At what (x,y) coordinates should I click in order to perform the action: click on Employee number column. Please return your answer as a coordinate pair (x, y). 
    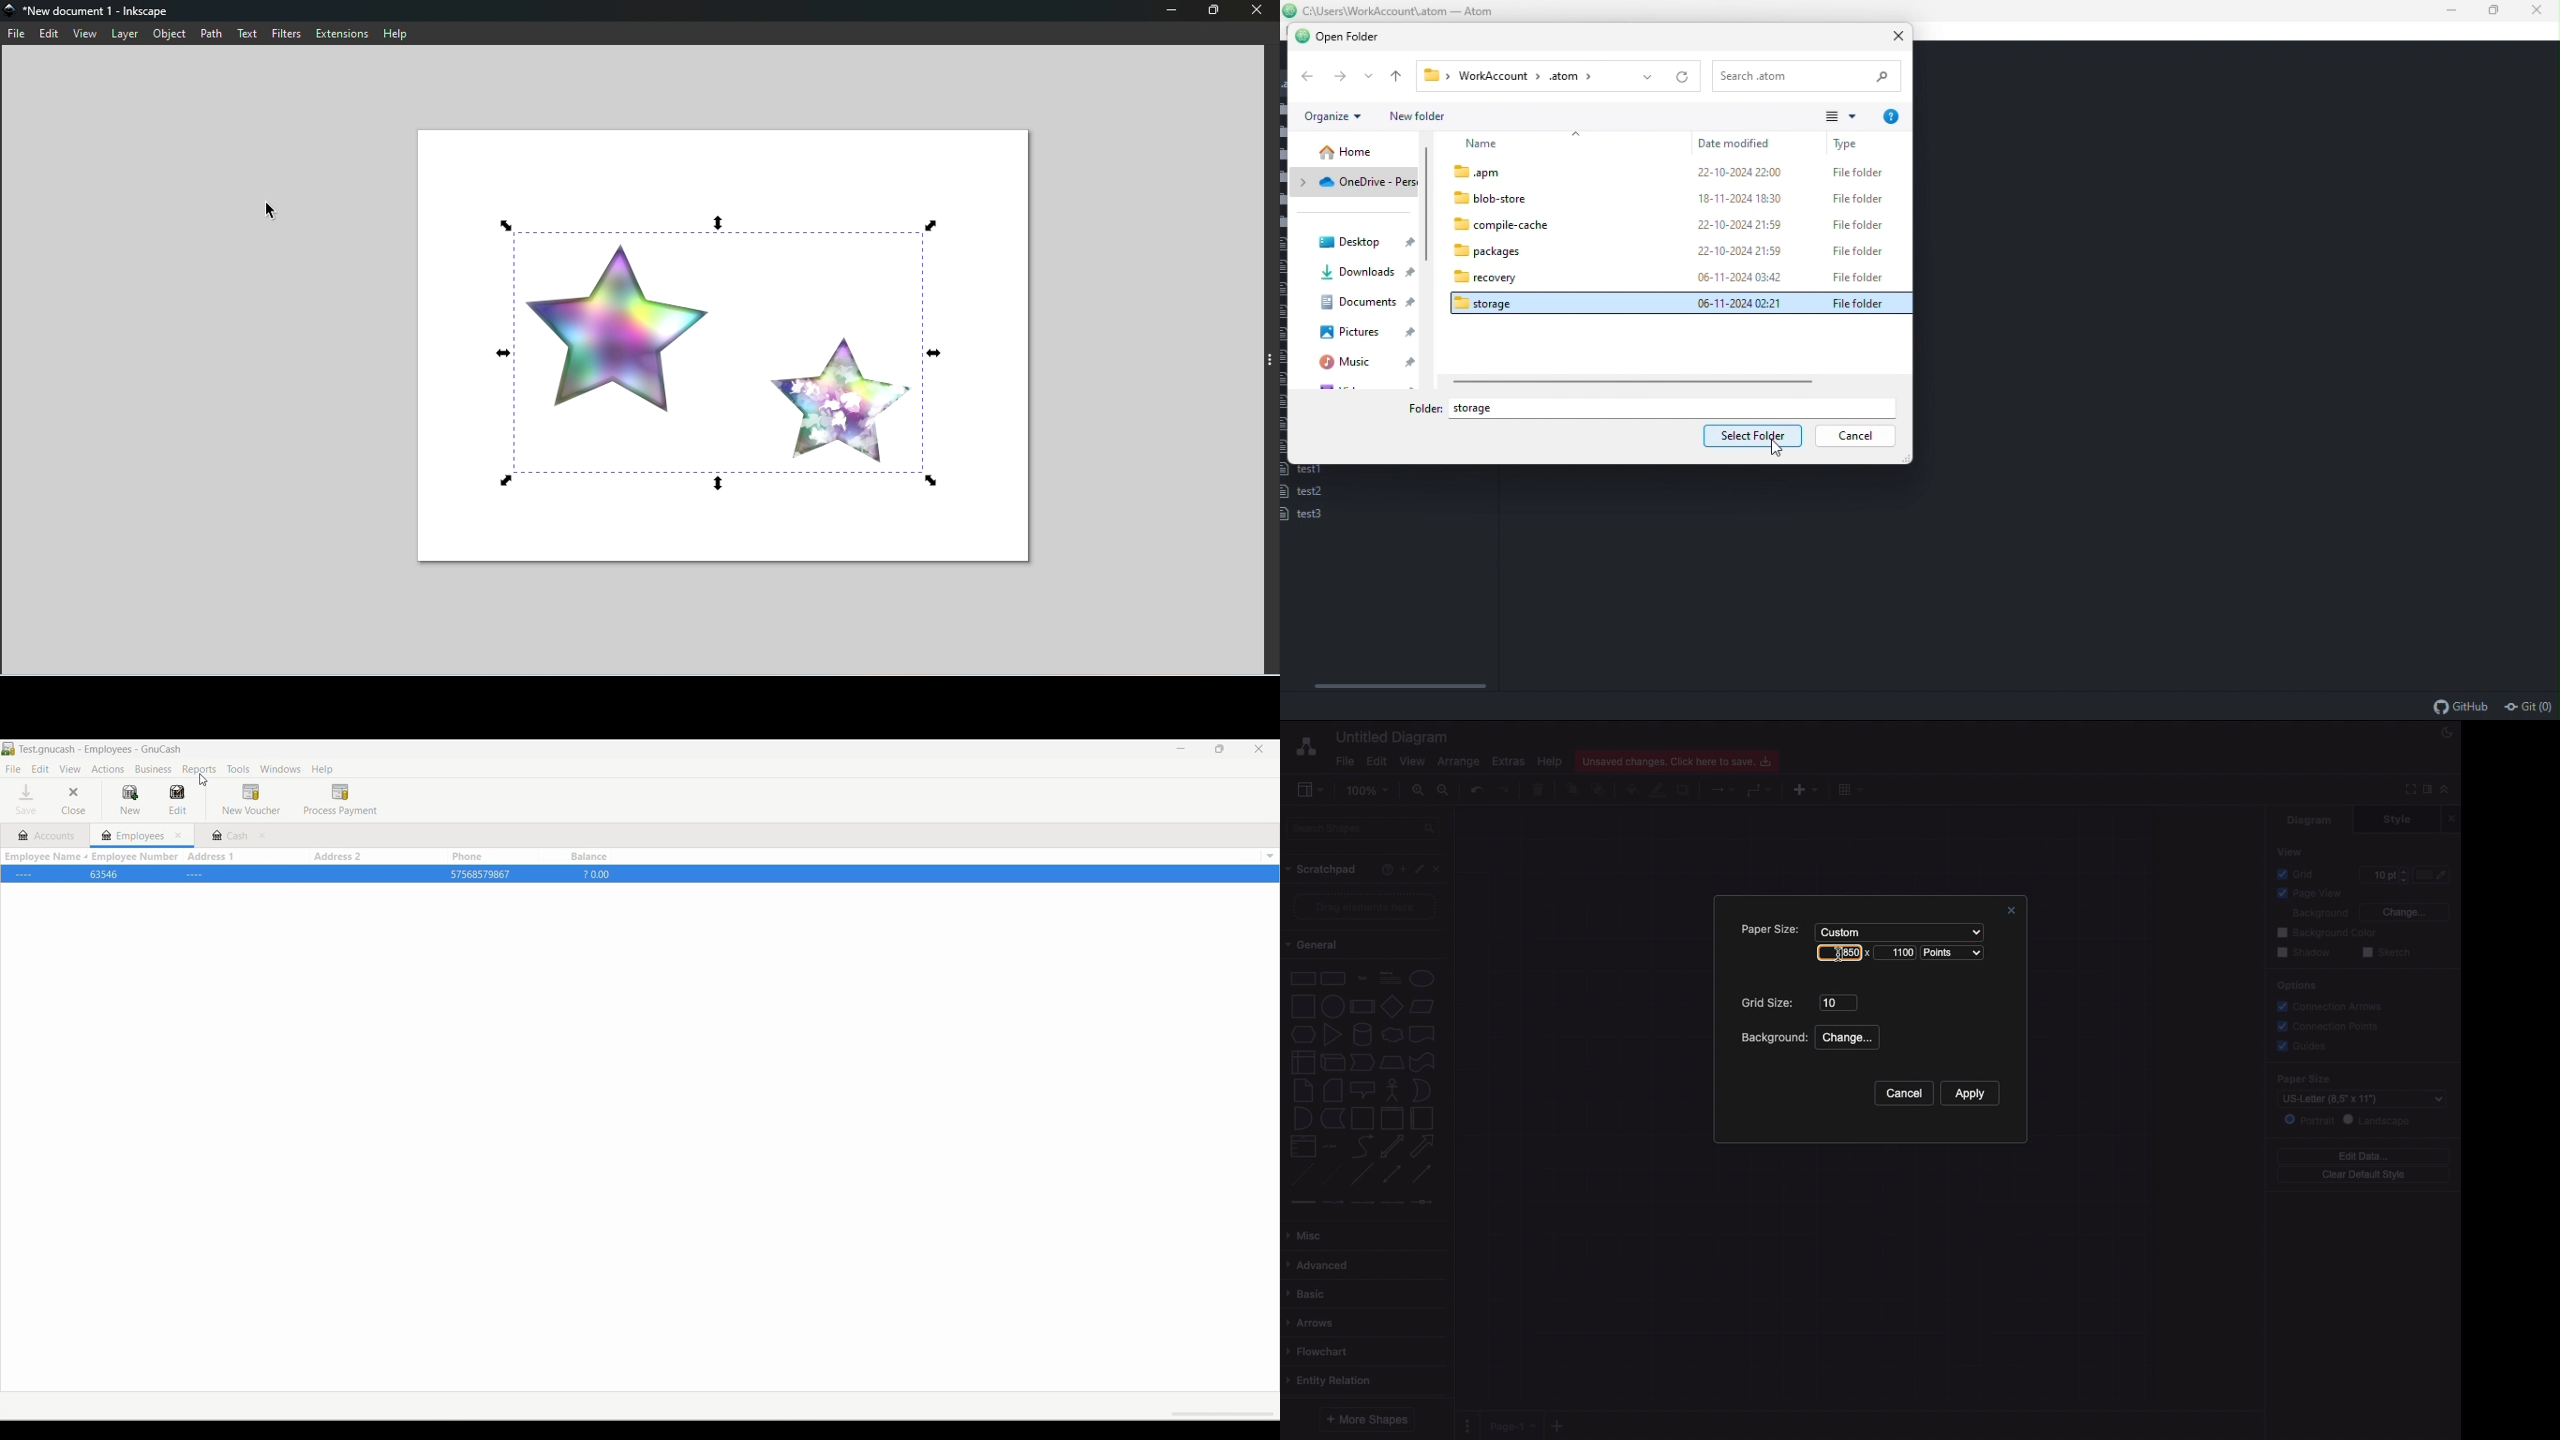
    Looking at the image, I should click on (137, 856).